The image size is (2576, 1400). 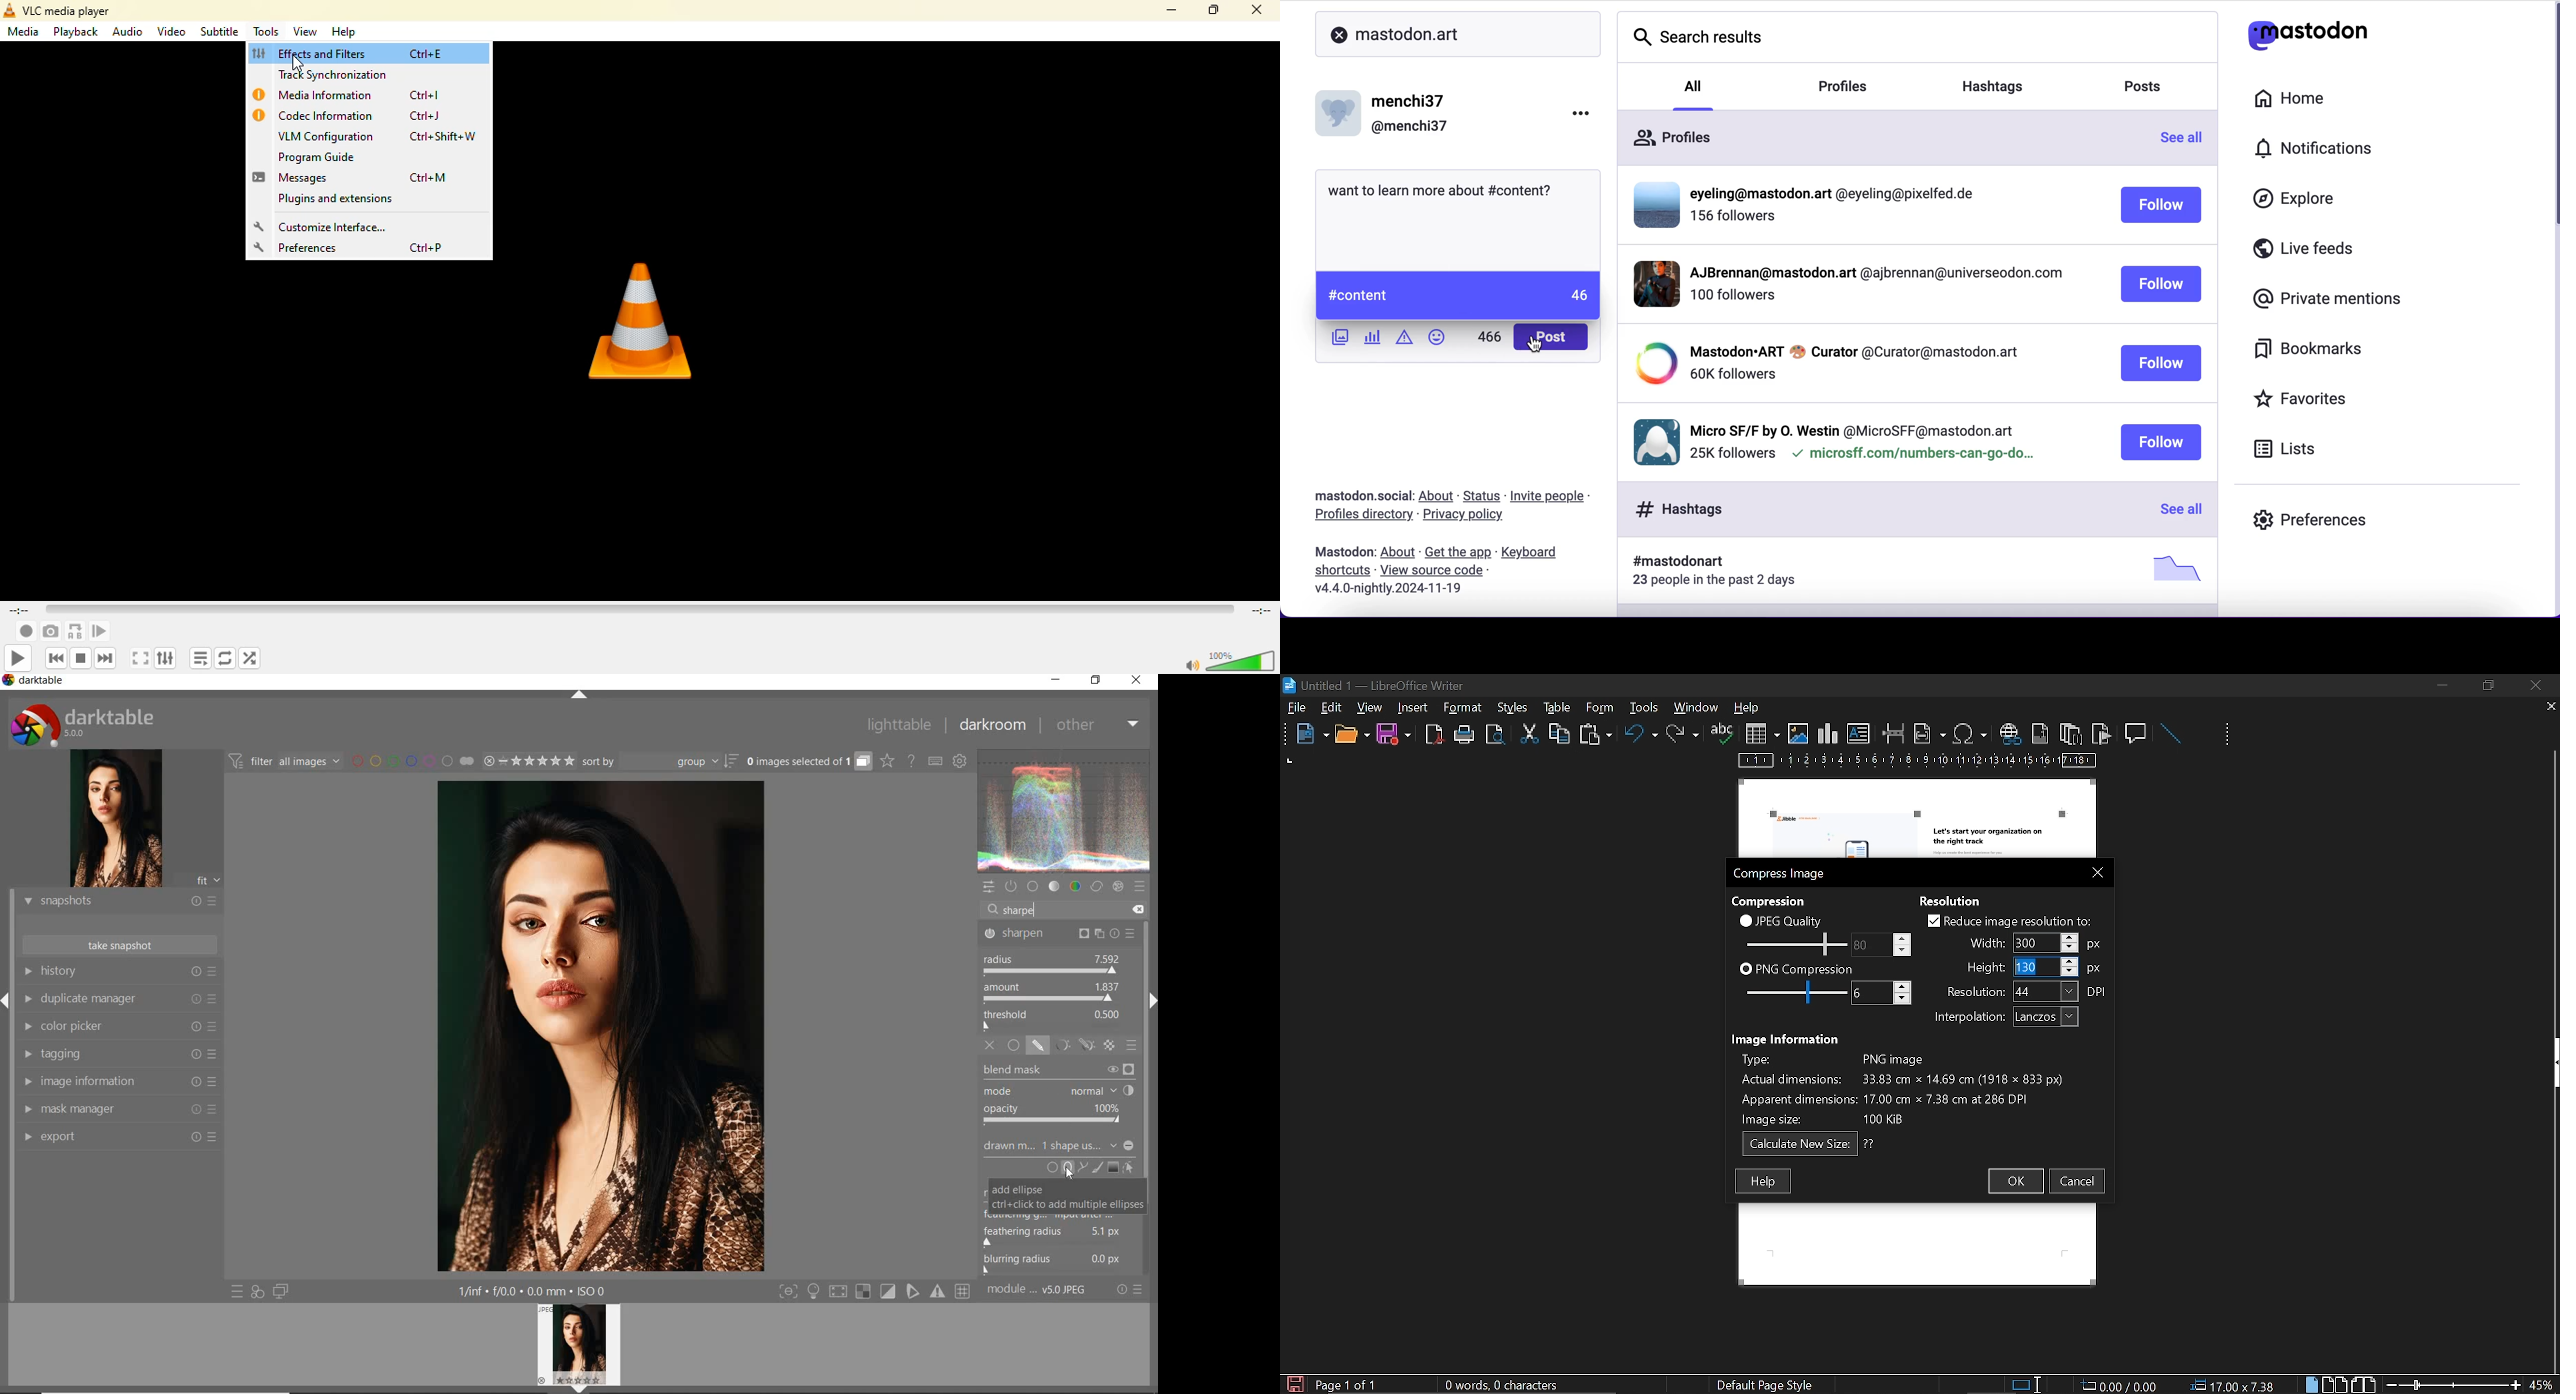 I want to click on remaining time, so click(x=1261, y=612).